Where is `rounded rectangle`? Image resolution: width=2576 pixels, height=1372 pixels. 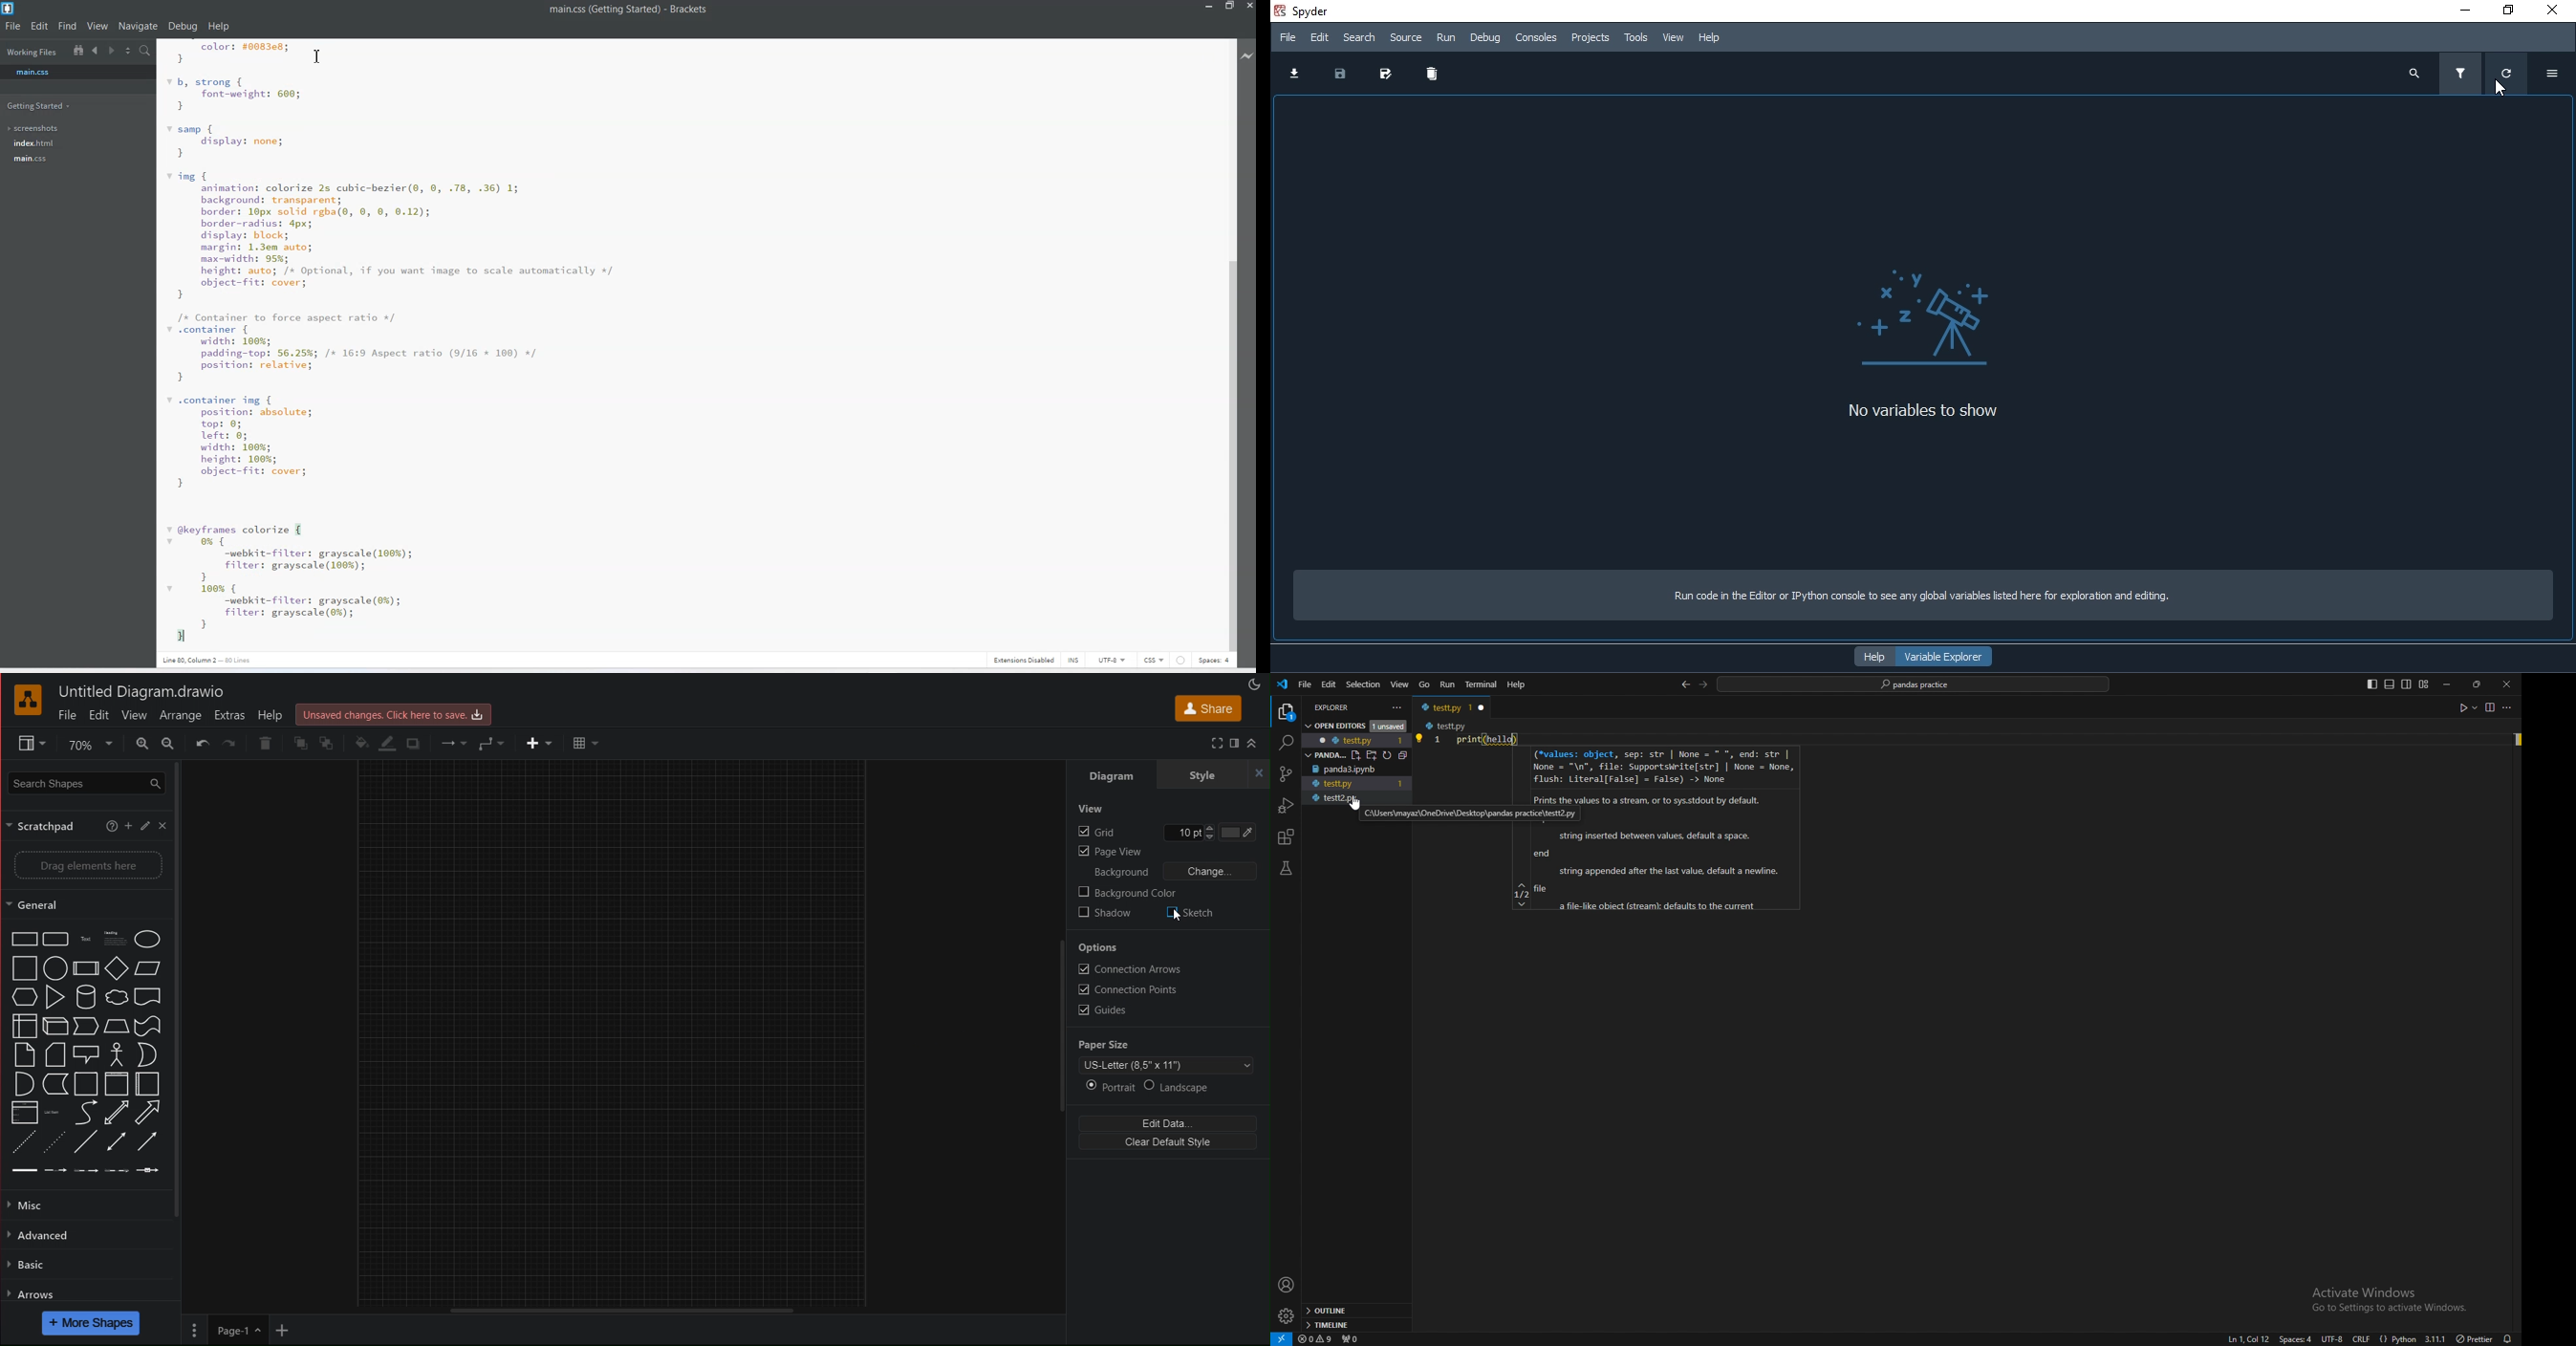
rounded rectangle is located at coordinates (56, 939).